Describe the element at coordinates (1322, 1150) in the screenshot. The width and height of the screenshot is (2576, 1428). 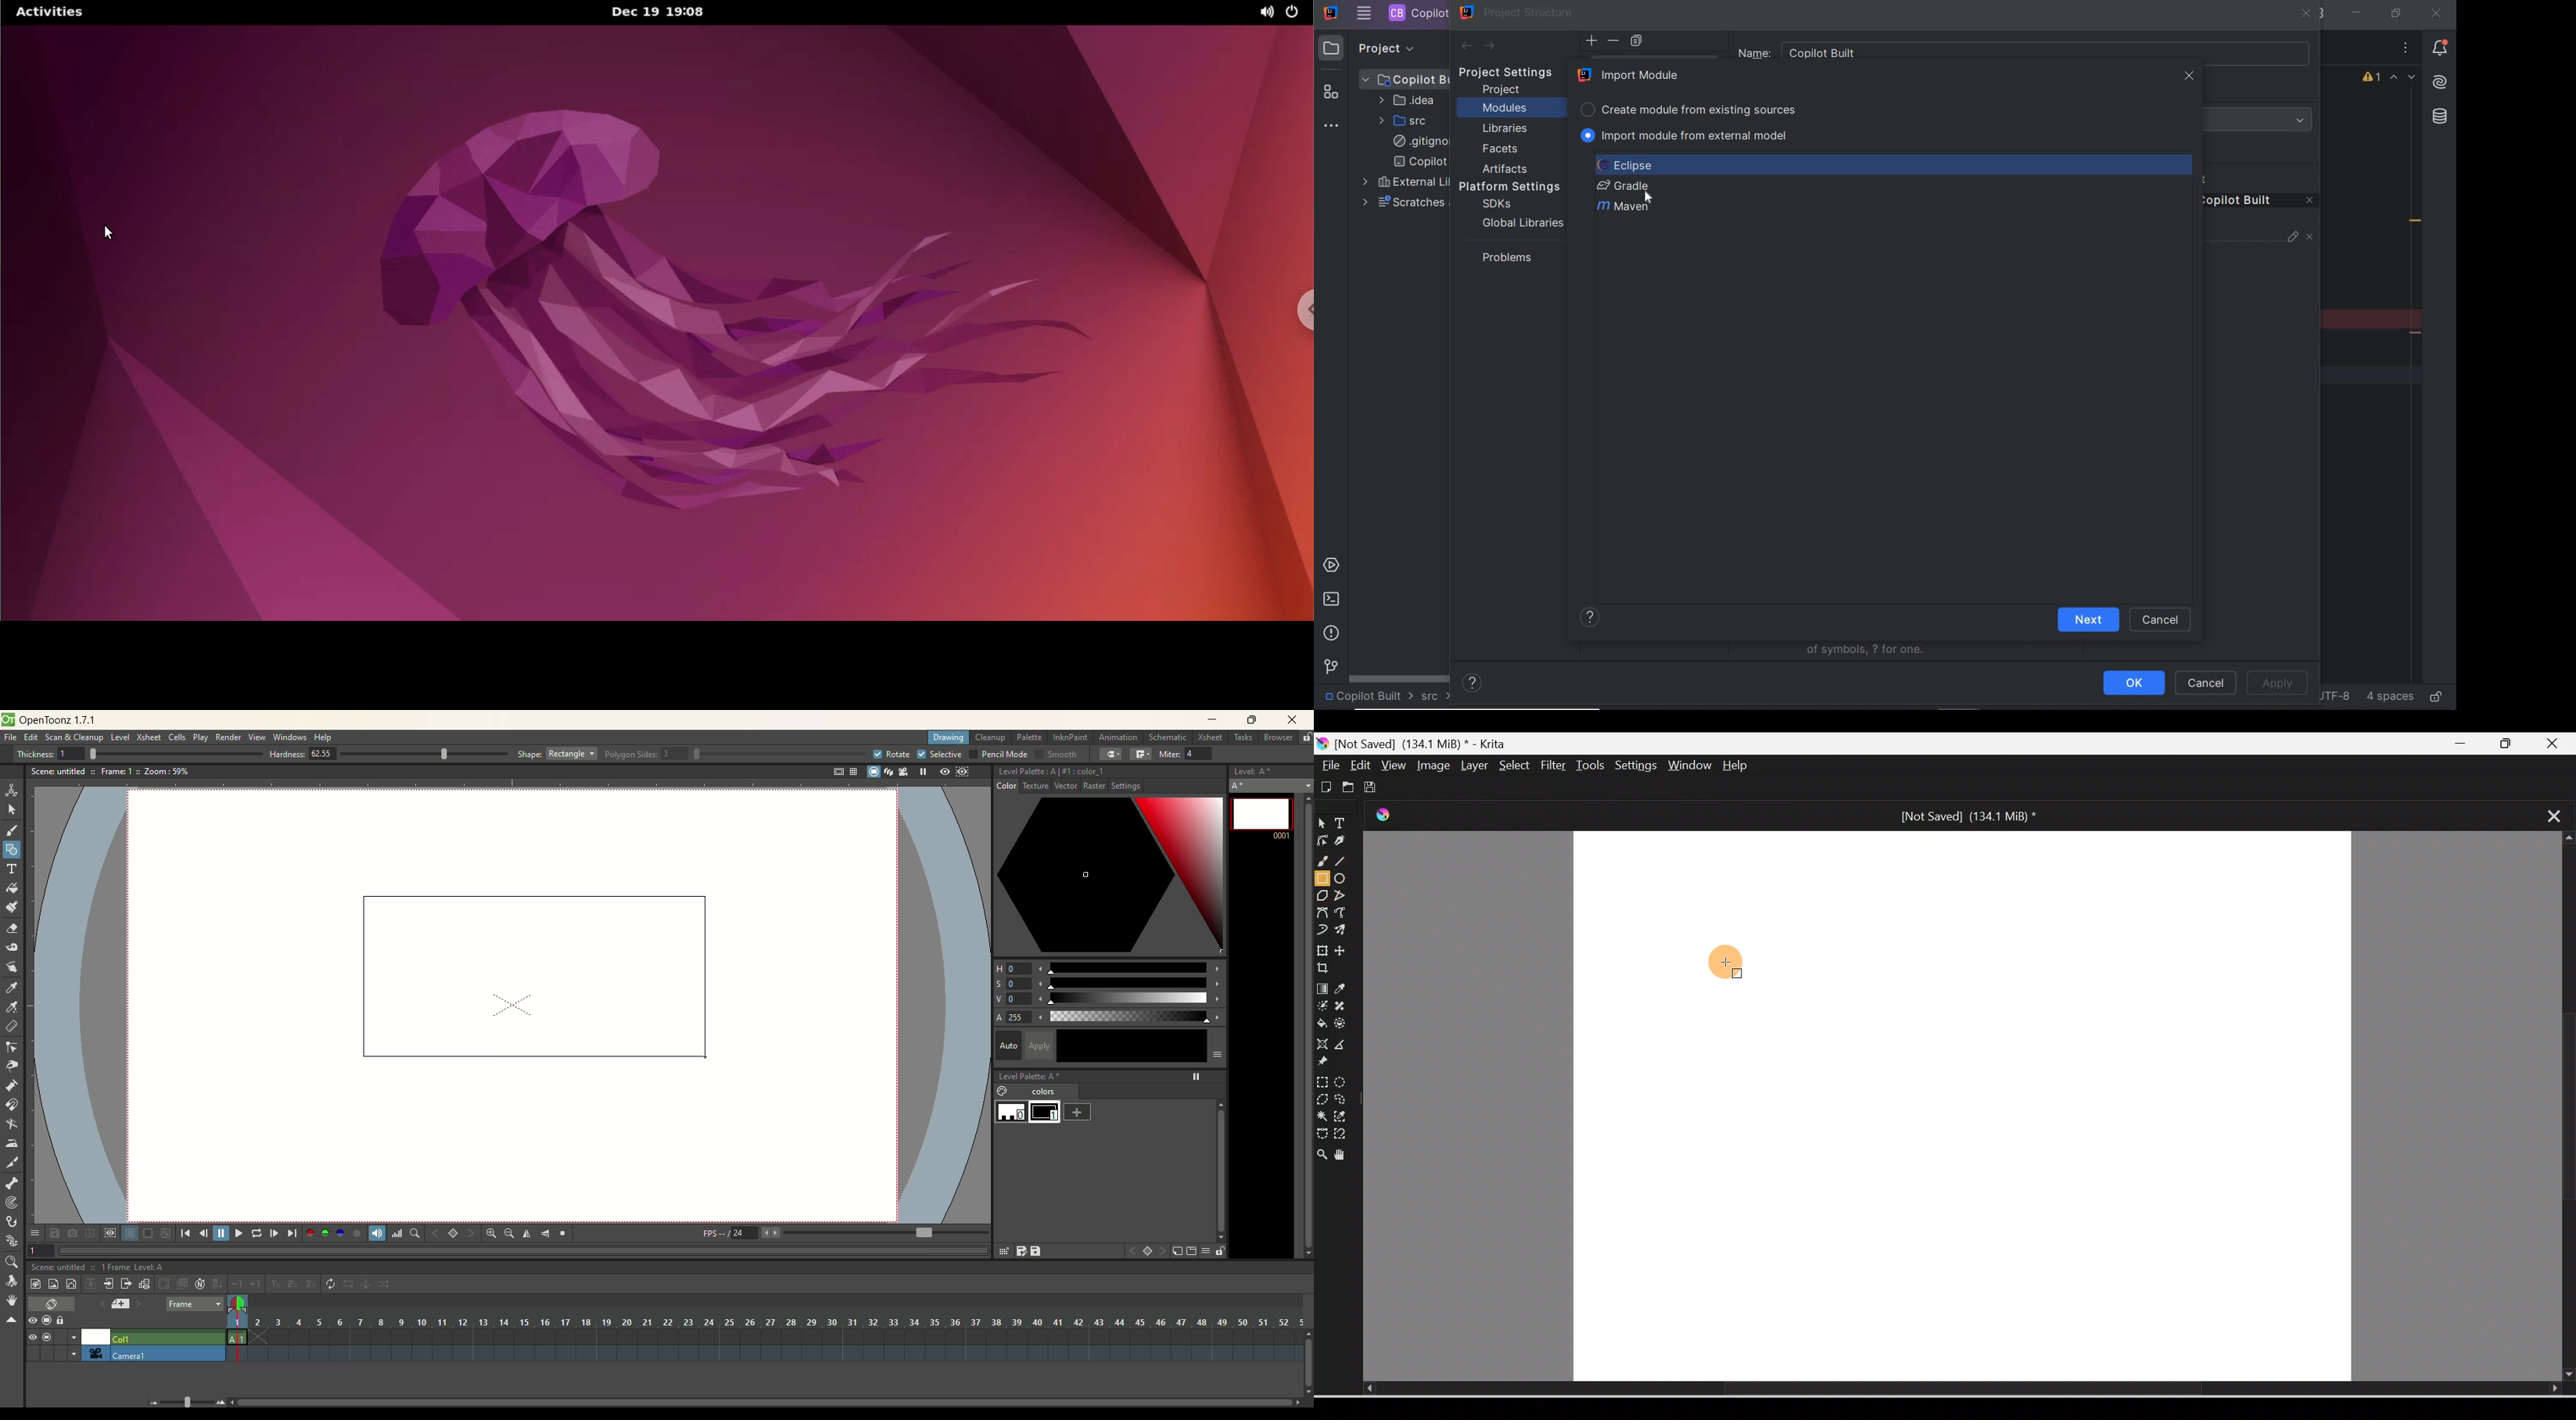
I see `Zoom tool` at that location.